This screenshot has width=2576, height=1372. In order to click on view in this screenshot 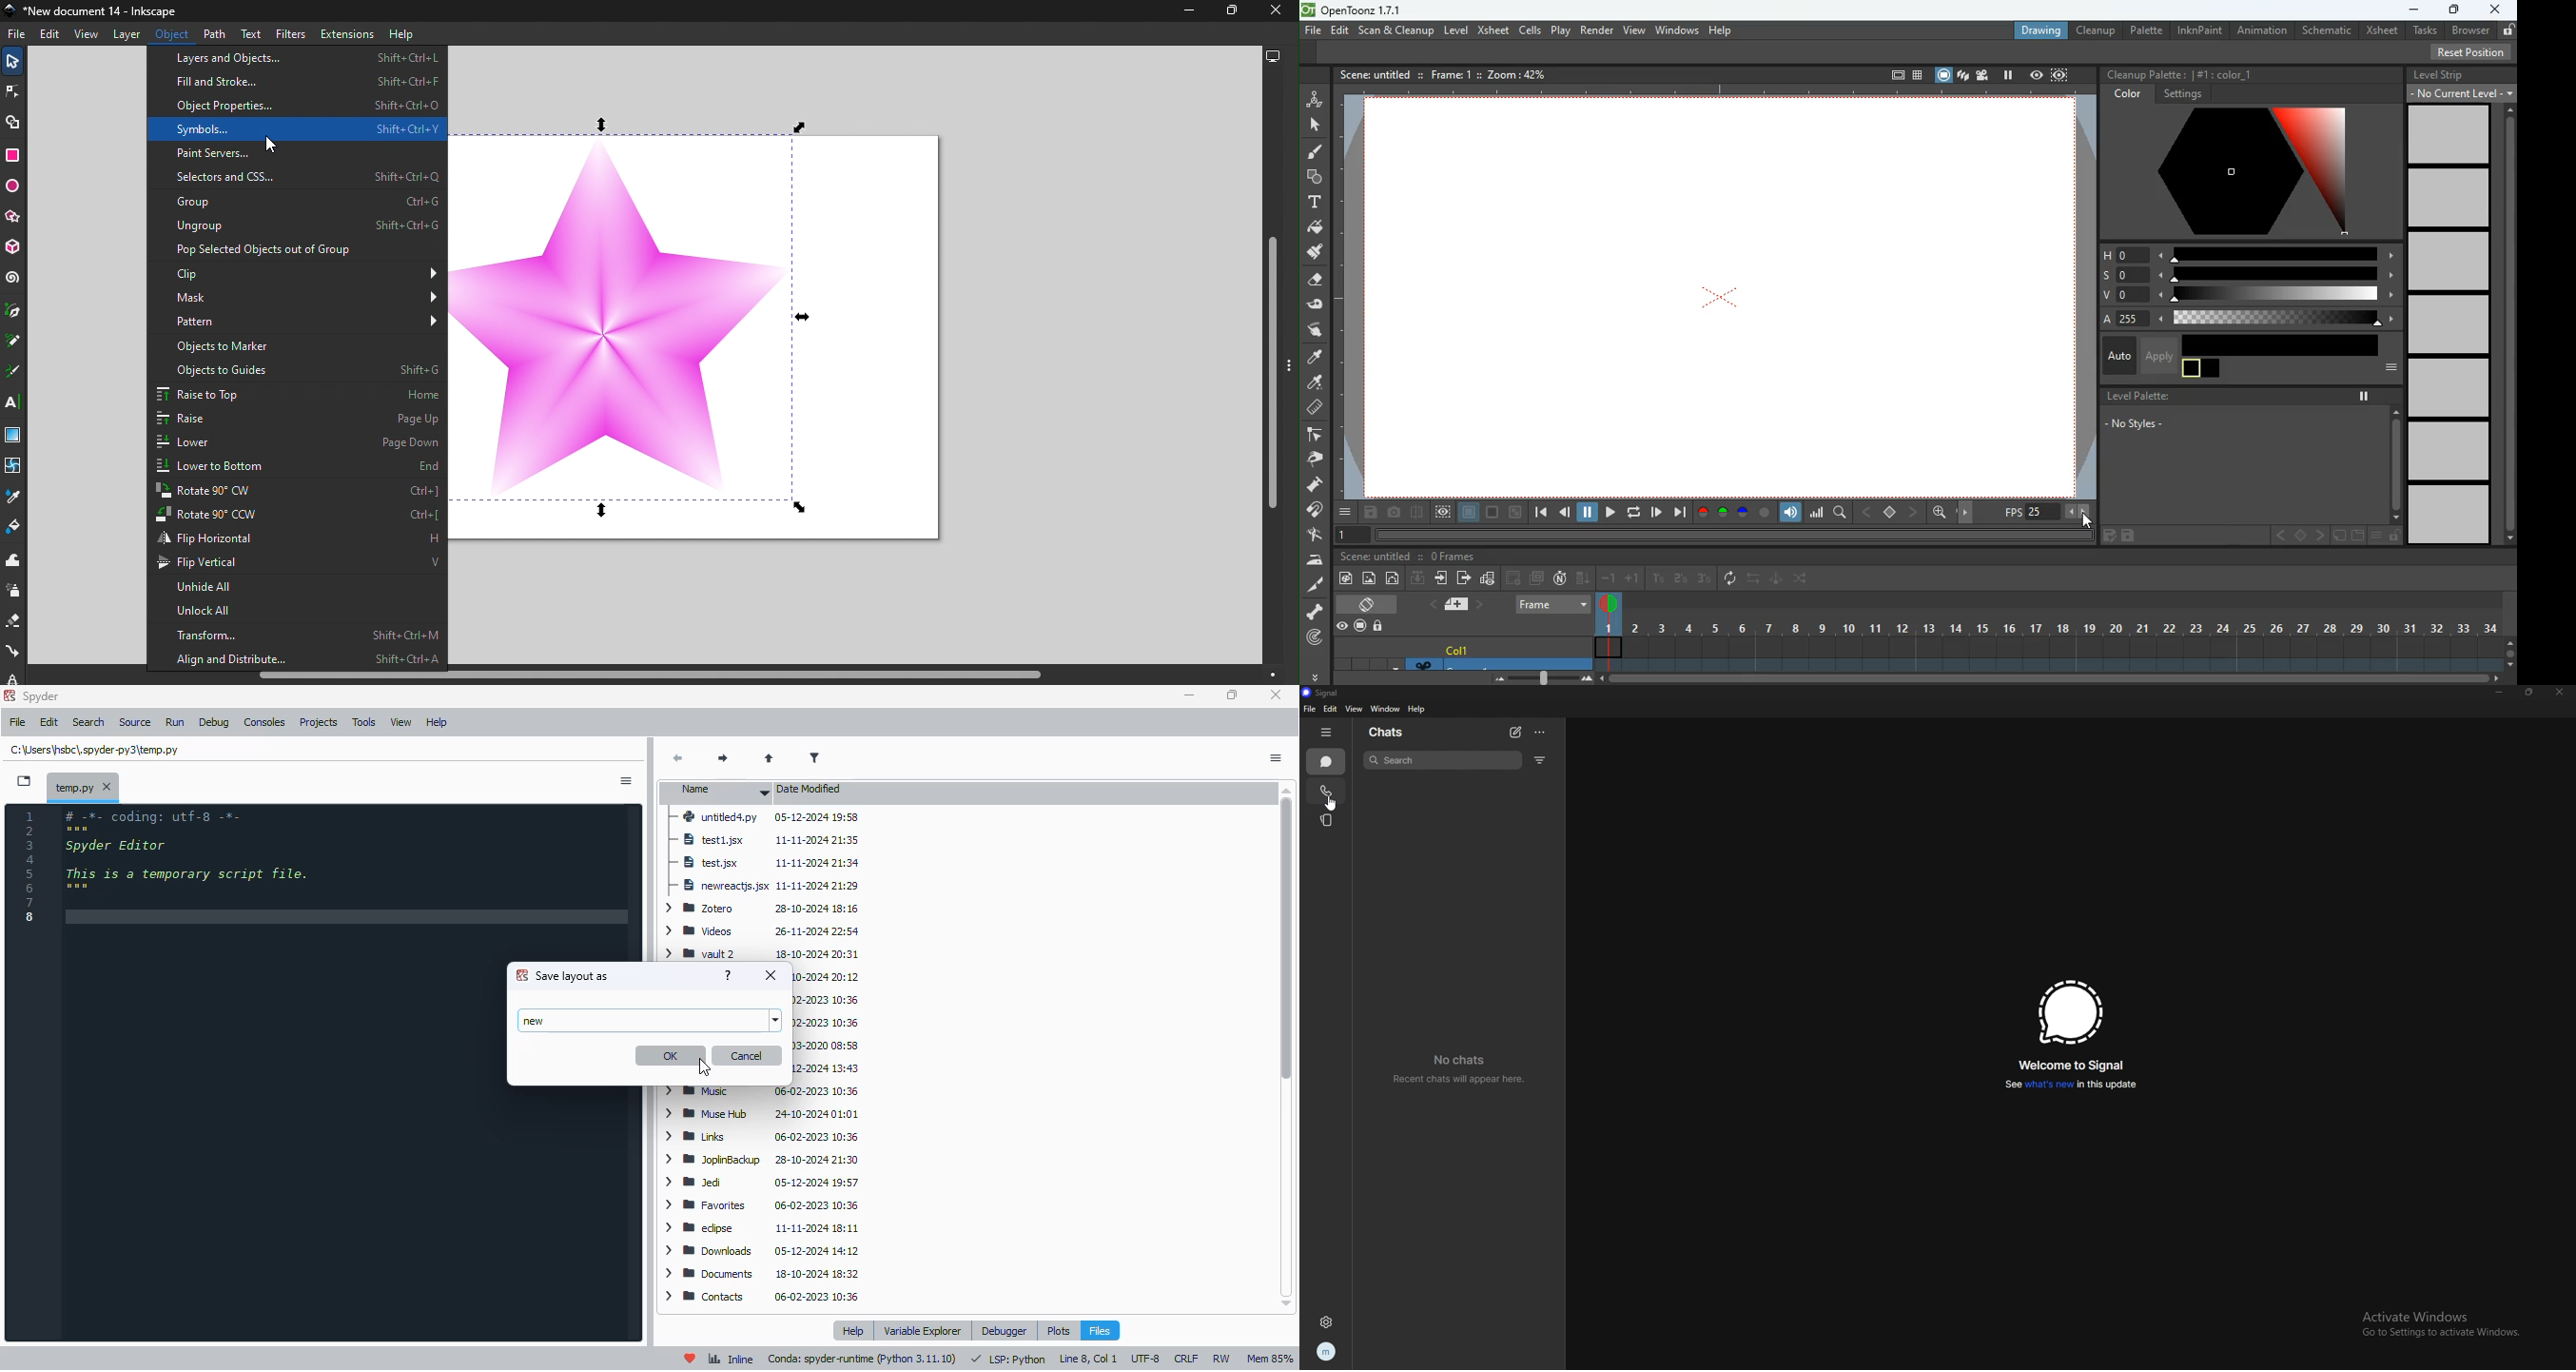, I will do `click(401, 723)`.